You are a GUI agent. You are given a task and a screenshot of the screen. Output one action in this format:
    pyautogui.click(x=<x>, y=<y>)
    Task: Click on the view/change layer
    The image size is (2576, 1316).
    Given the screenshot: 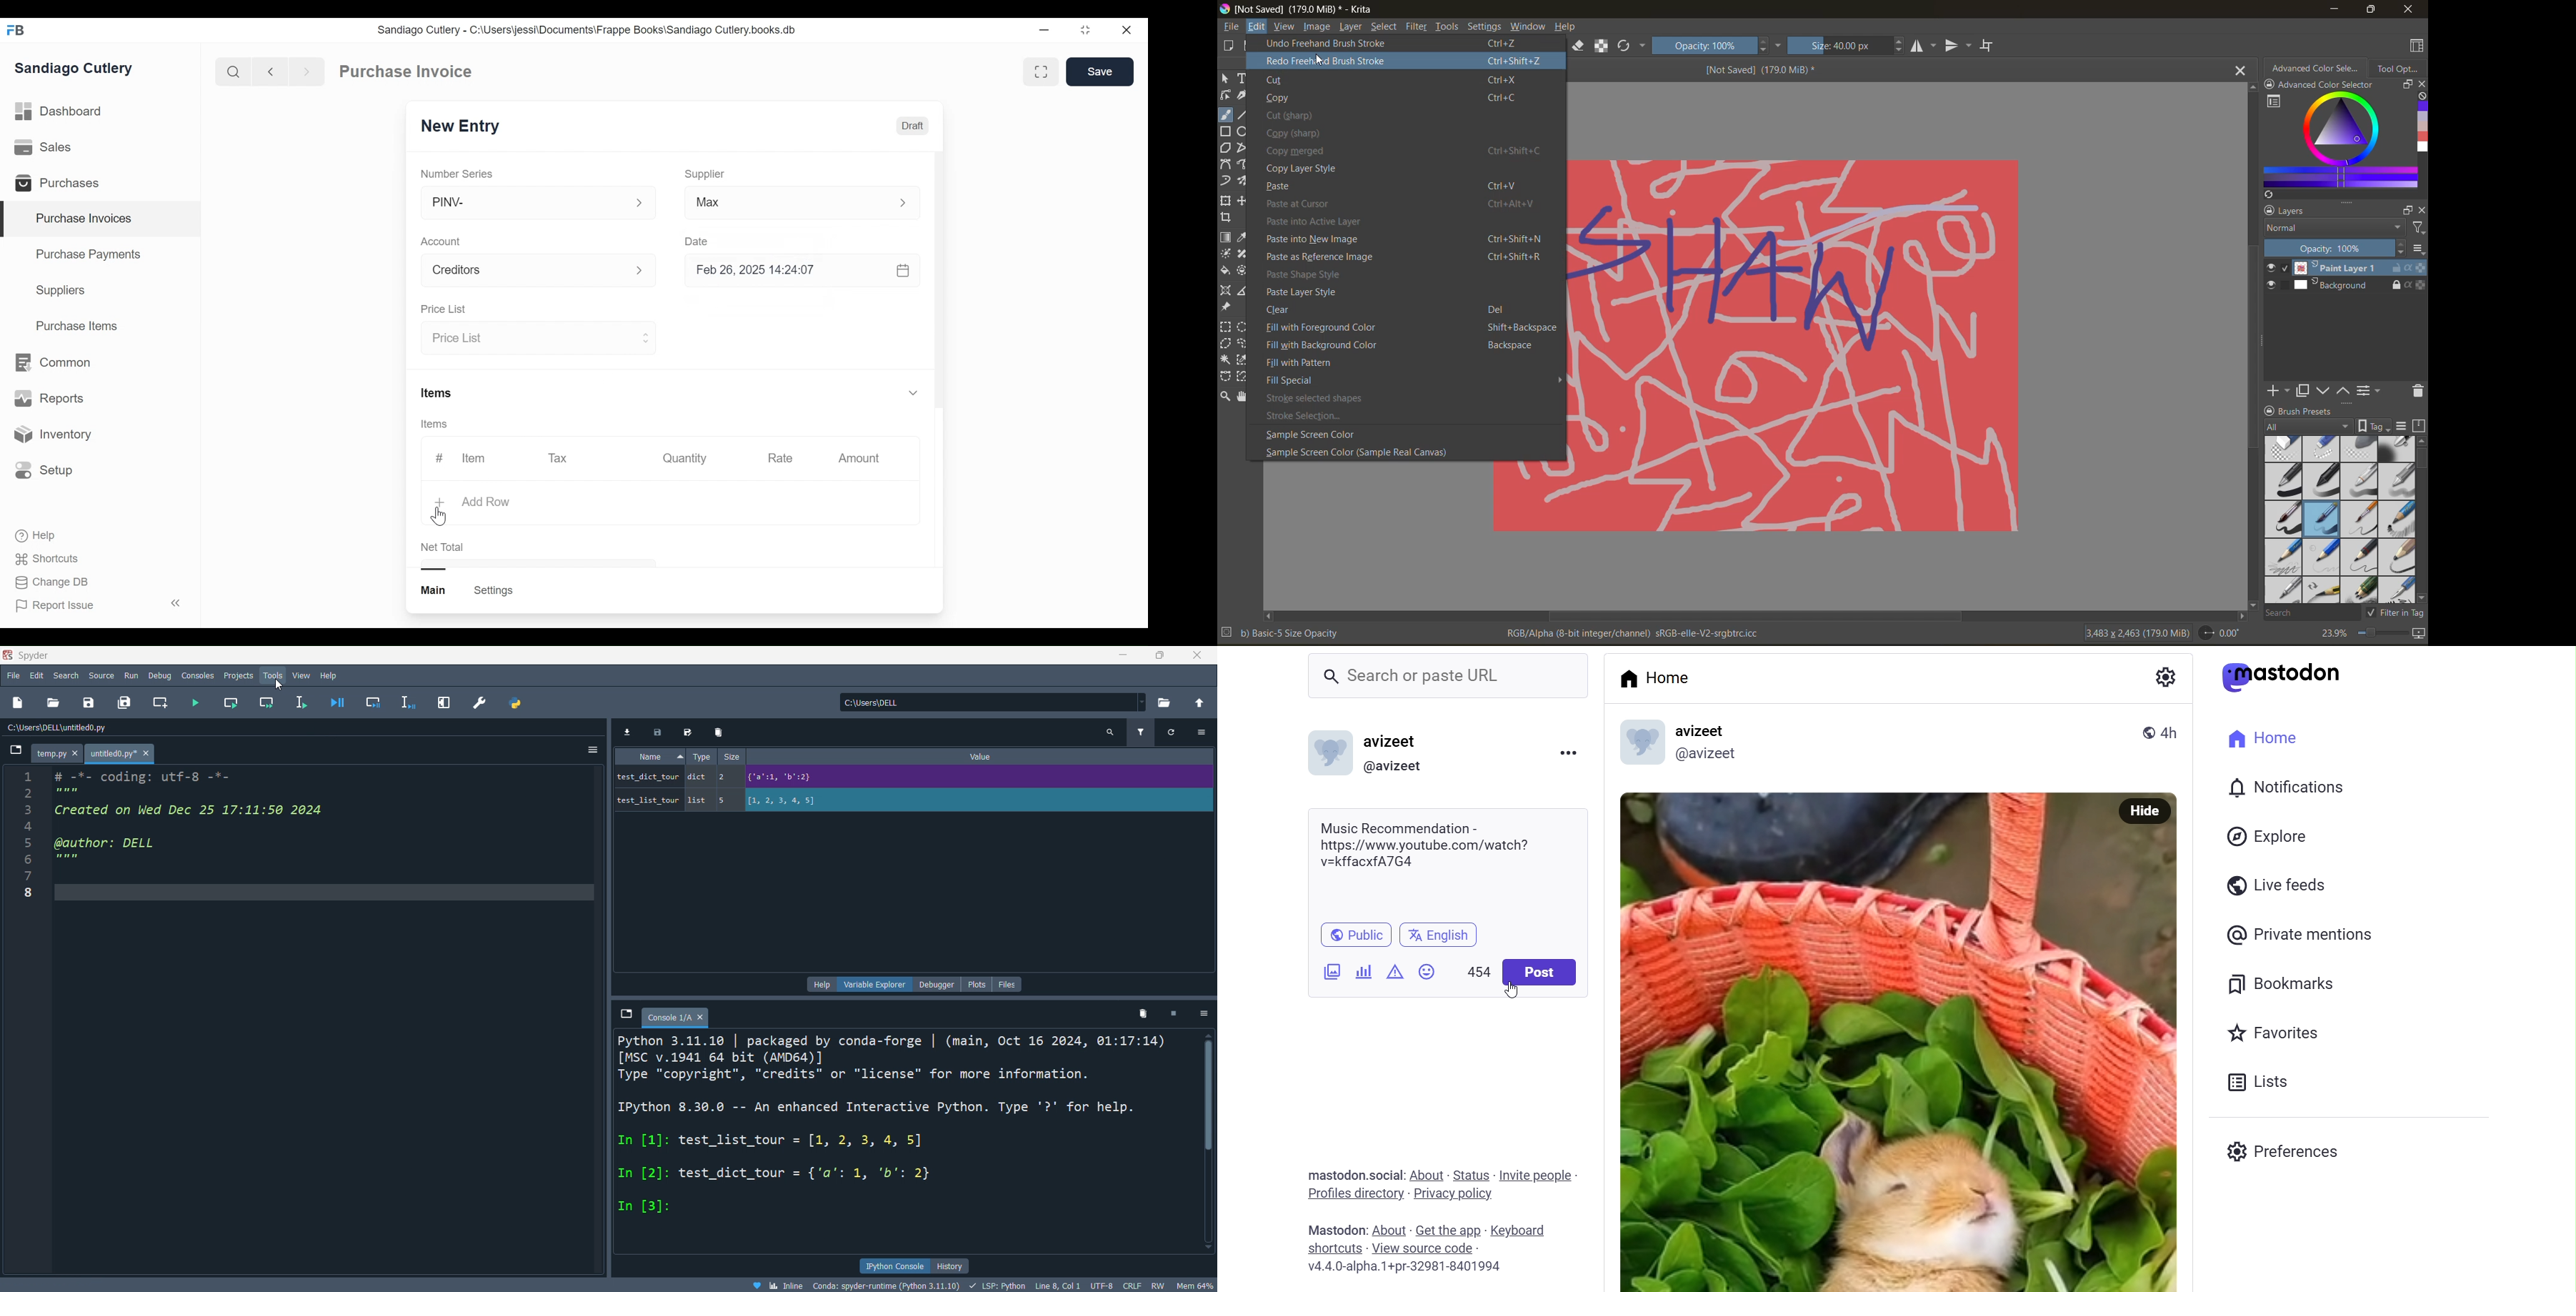 What is the action you would take?
    pyautogui.click(x=2371, y=391)
    